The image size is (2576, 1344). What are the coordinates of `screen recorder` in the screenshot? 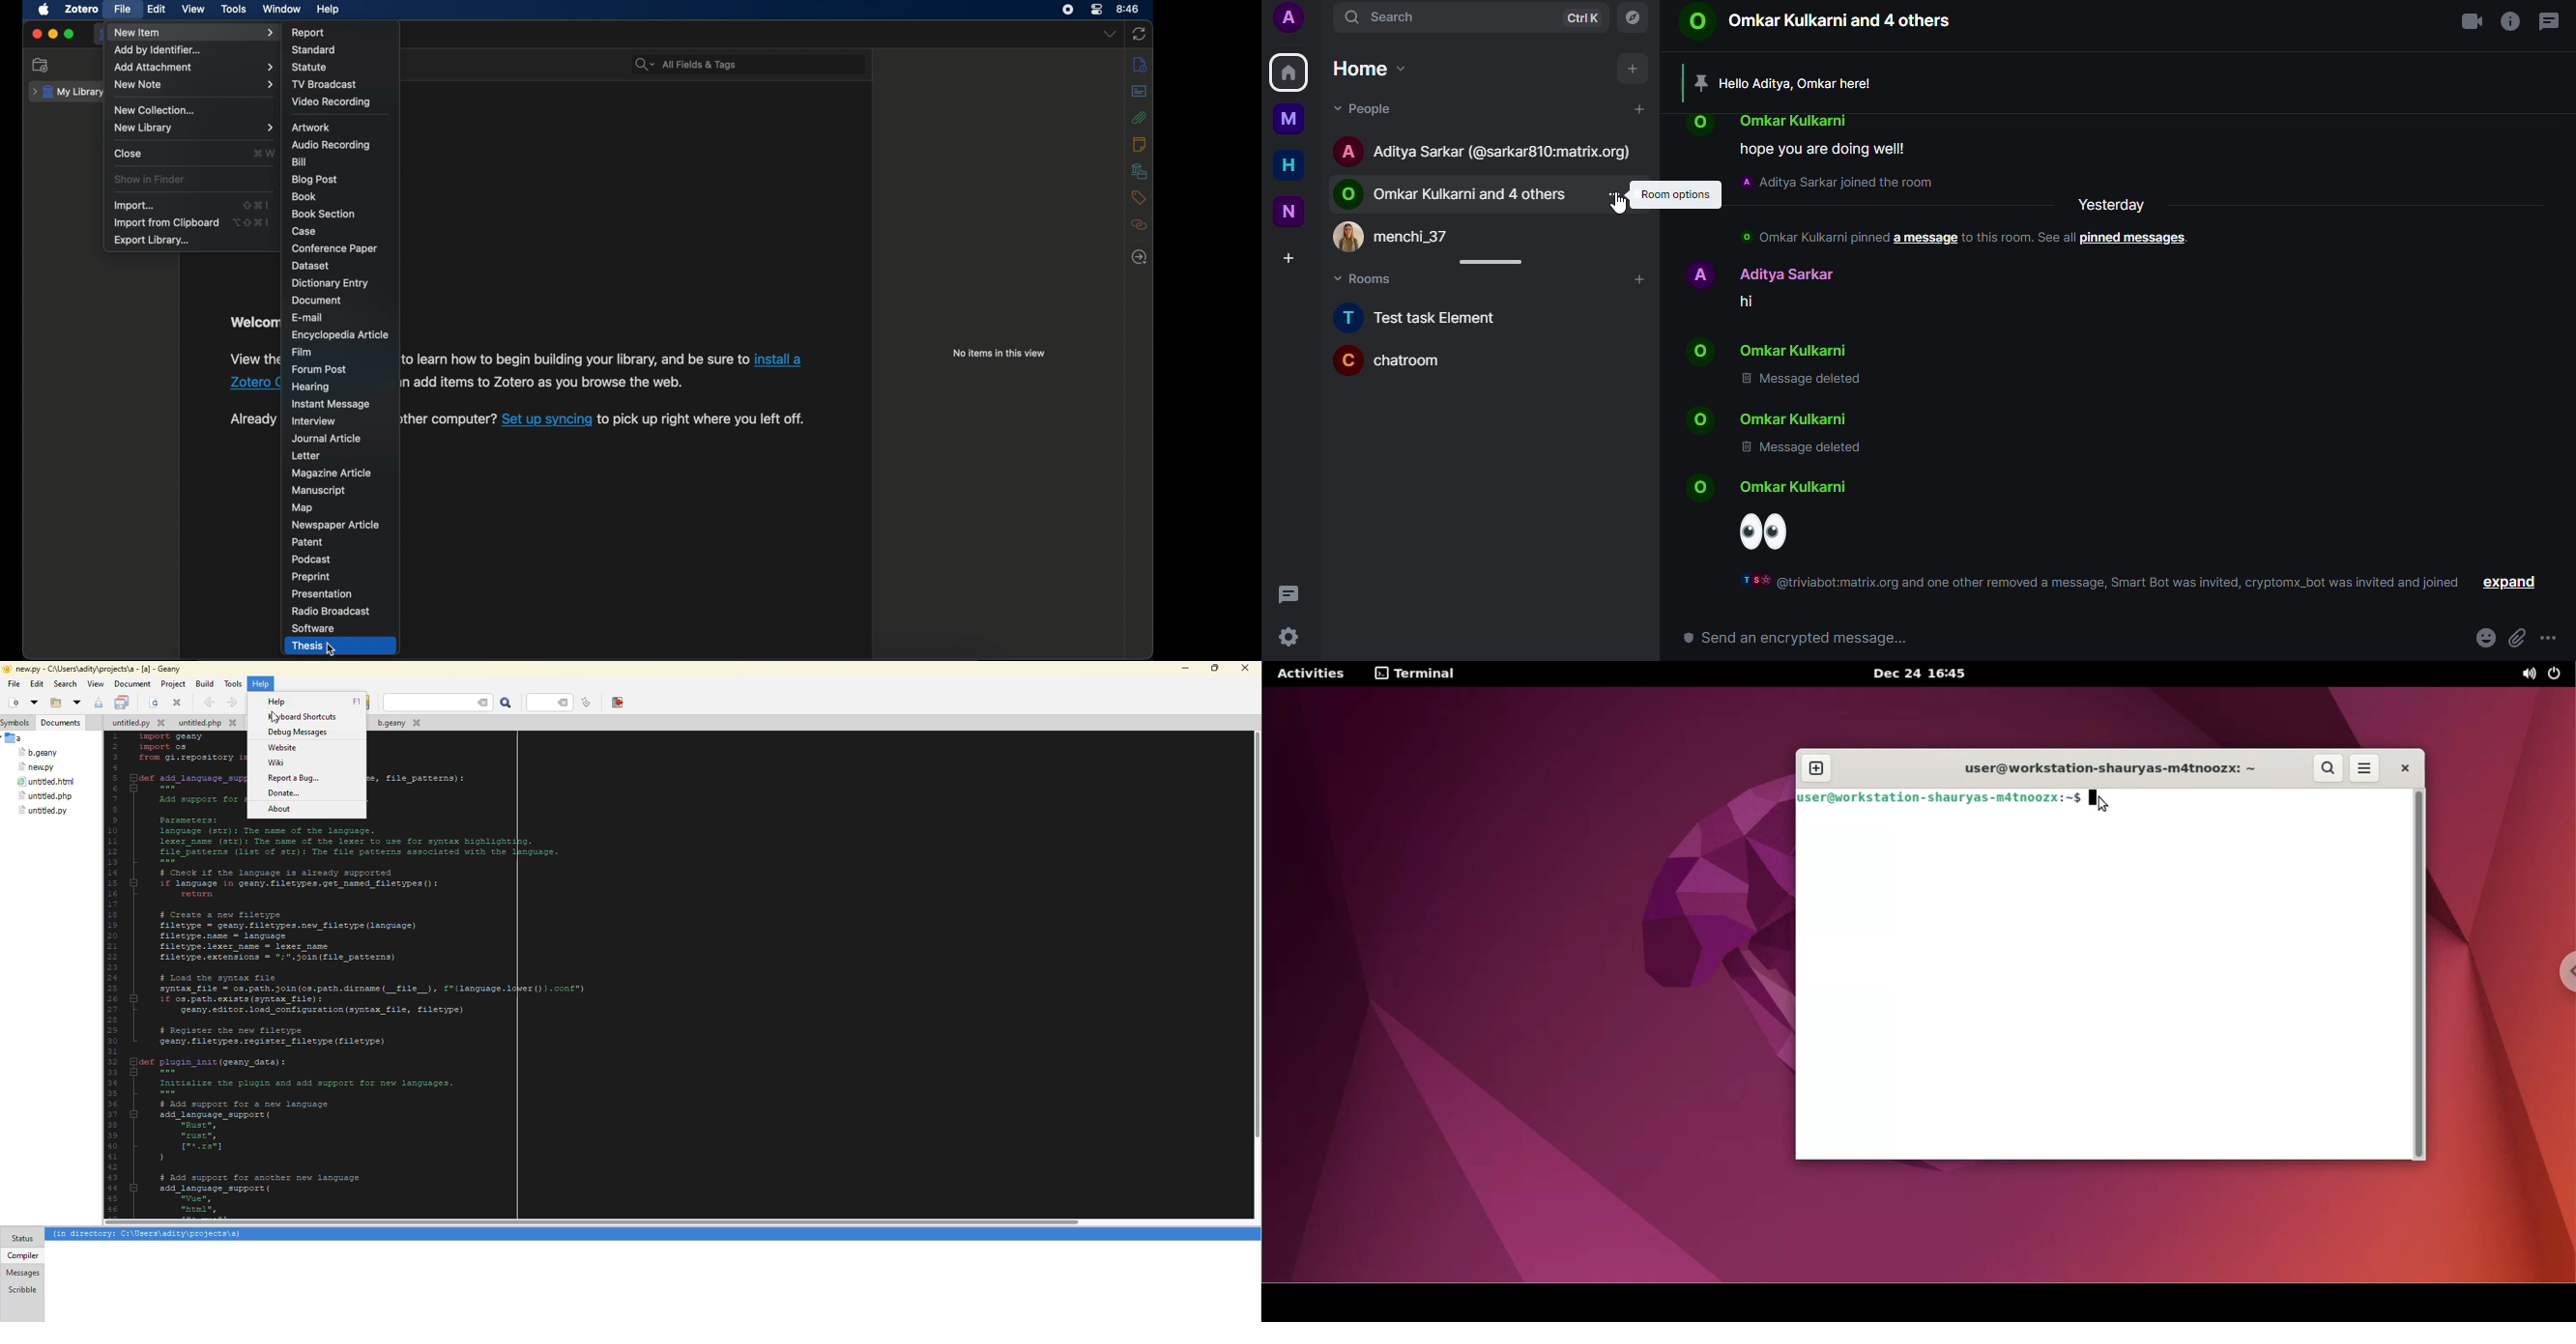 It's located at (1066, 10).